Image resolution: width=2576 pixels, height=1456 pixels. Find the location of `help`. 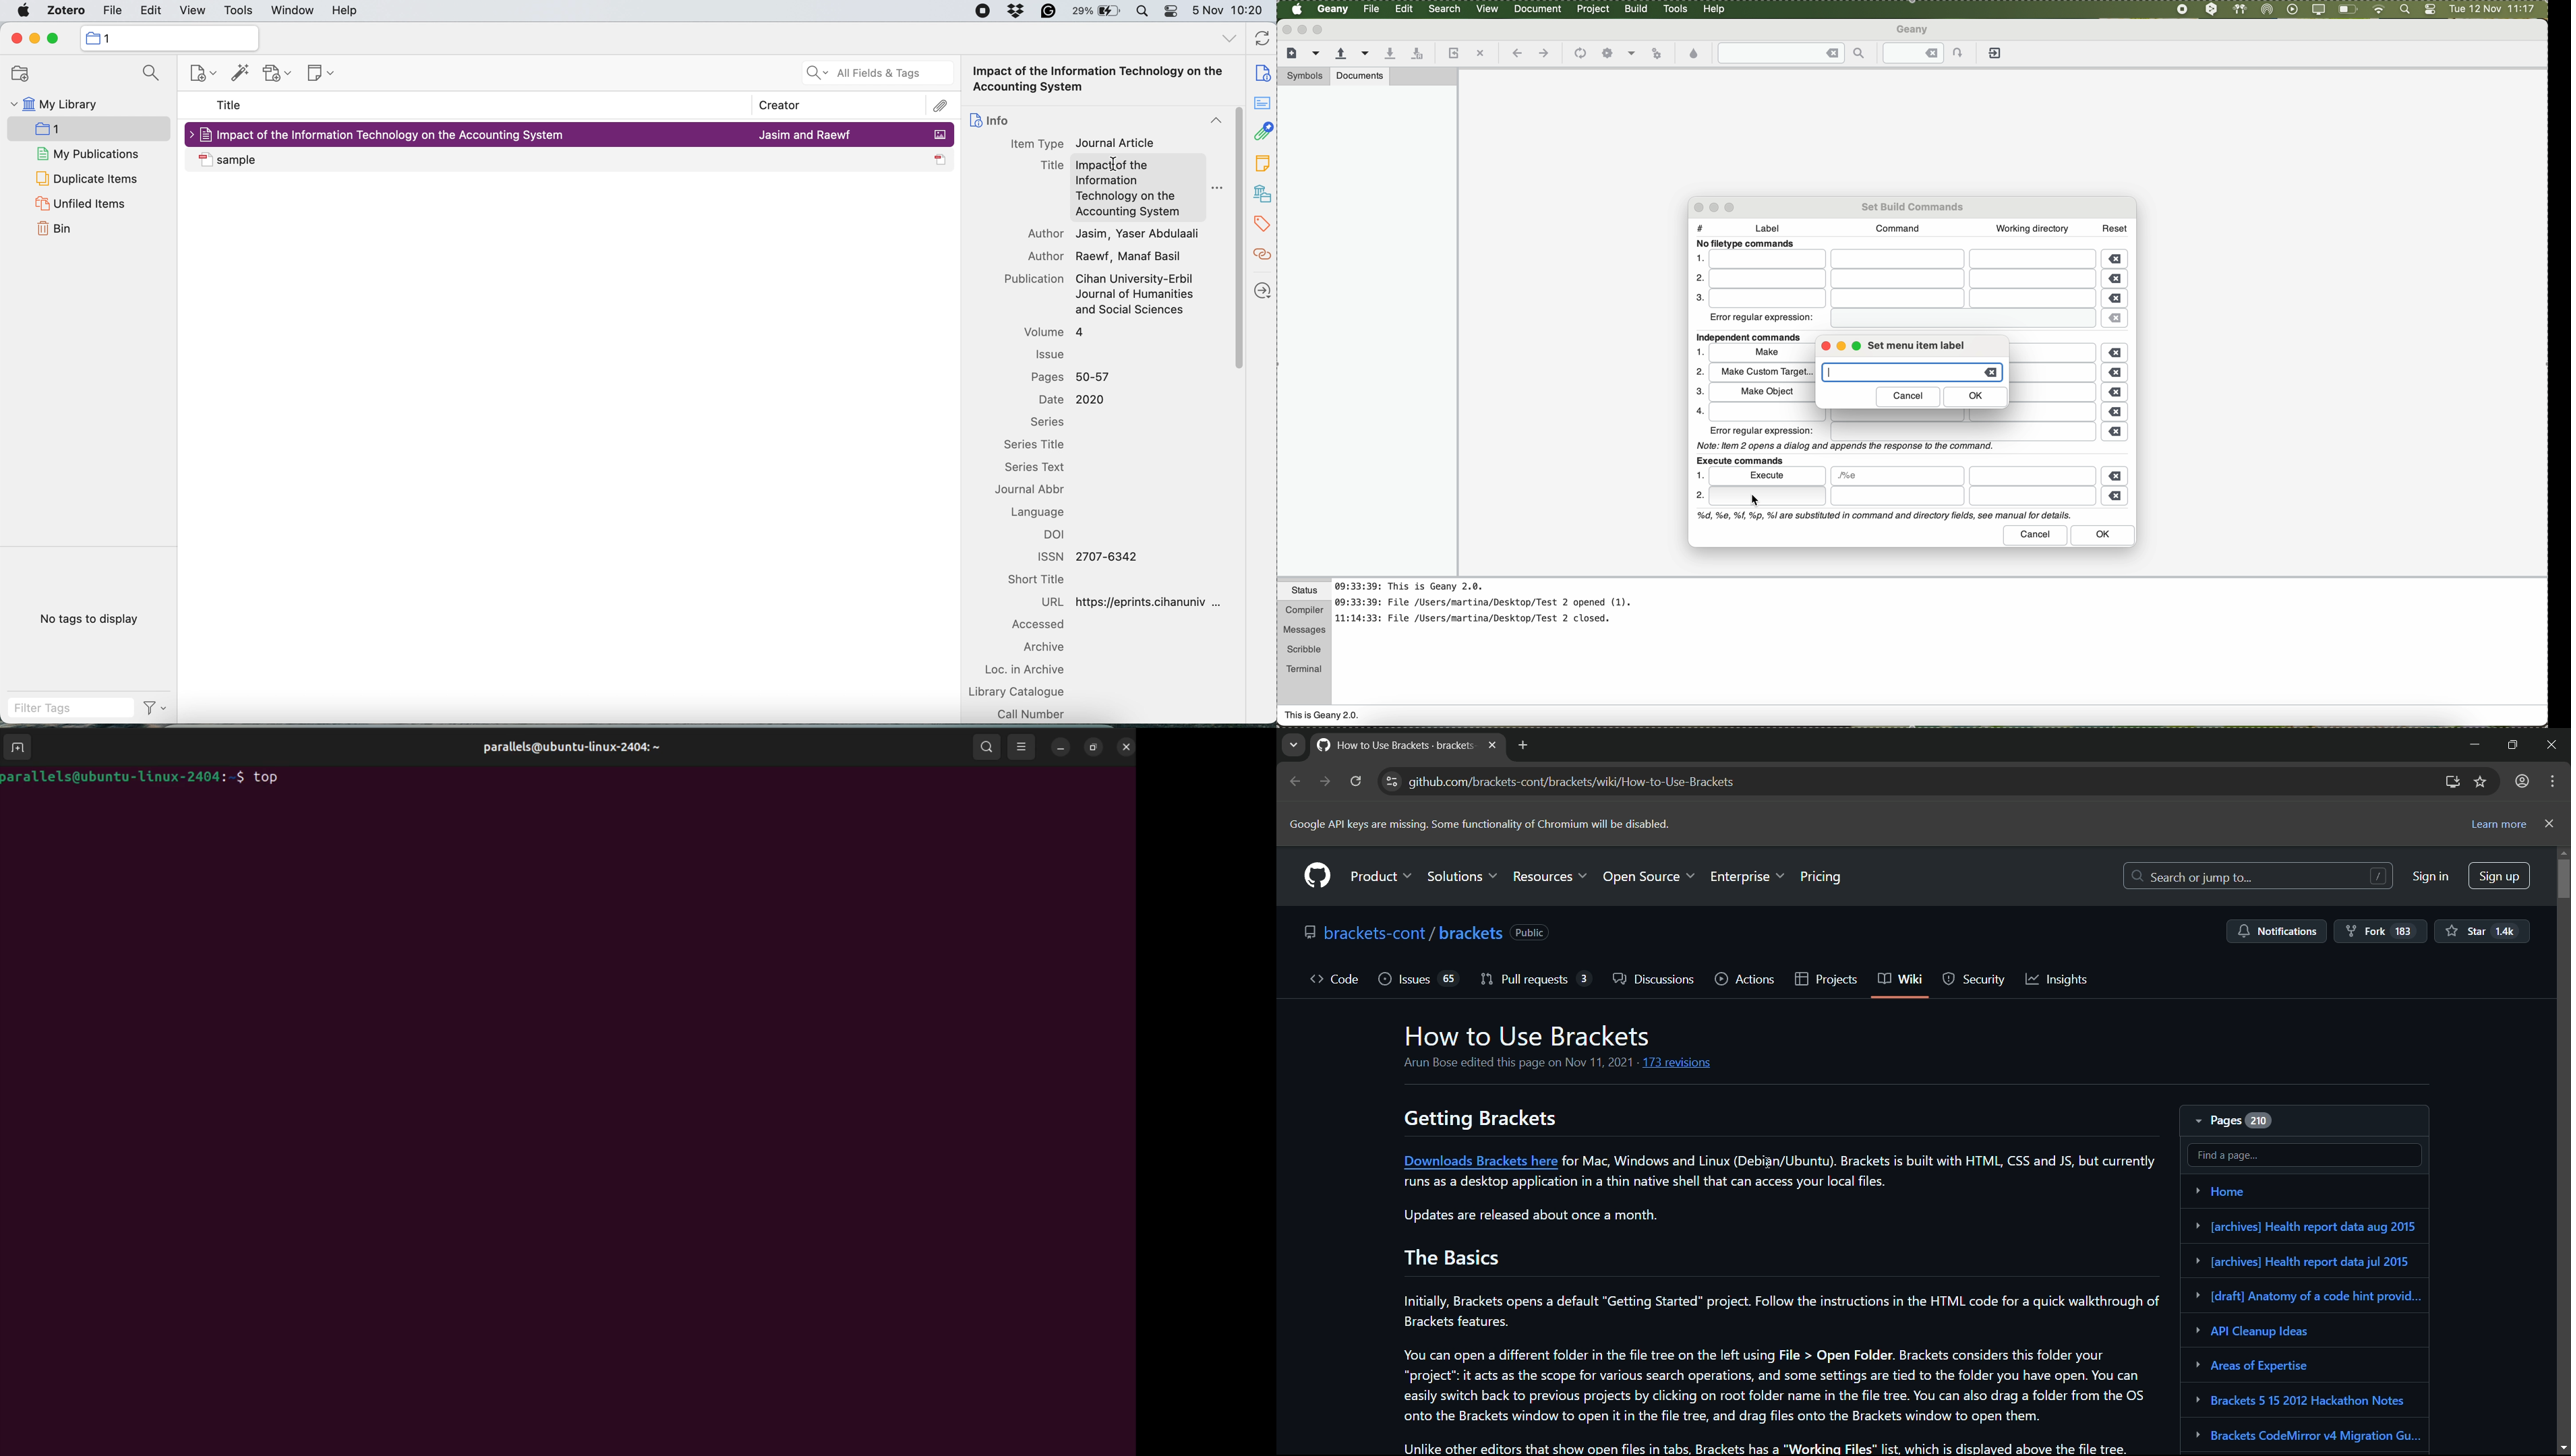

help is located at coordinates (347, 11).